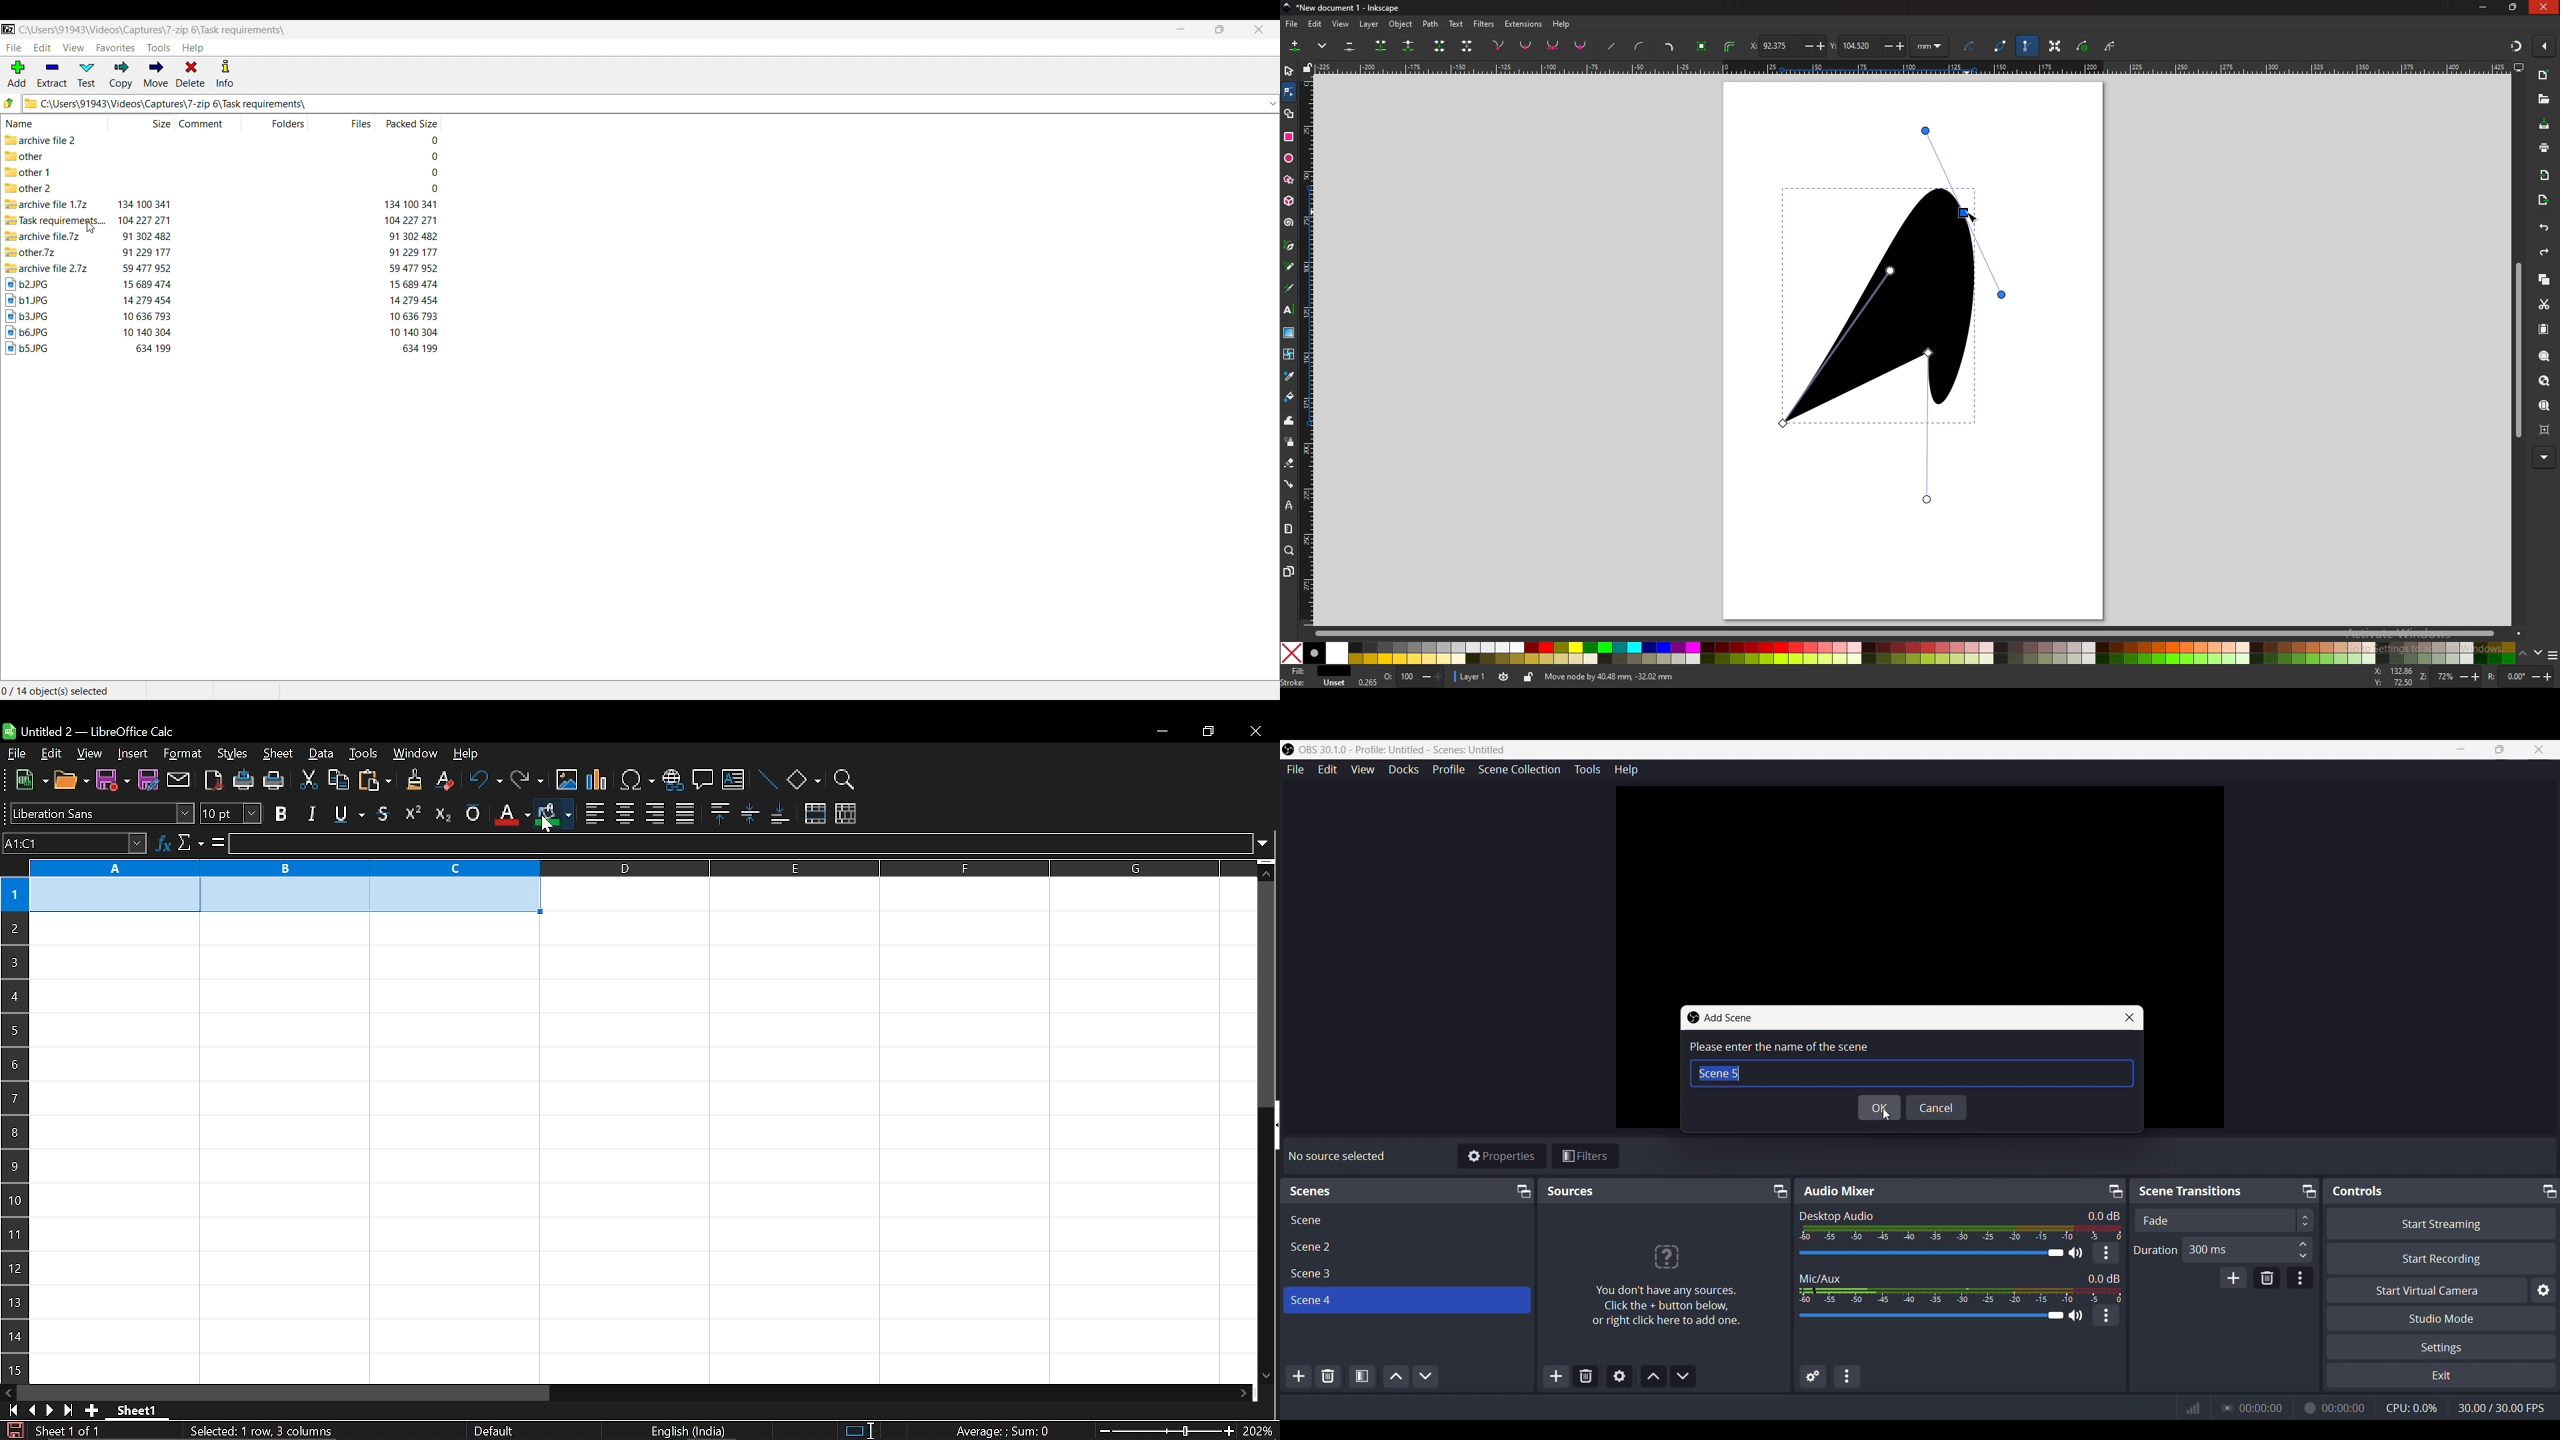  I want to click on compressed file, so click(44, 235).